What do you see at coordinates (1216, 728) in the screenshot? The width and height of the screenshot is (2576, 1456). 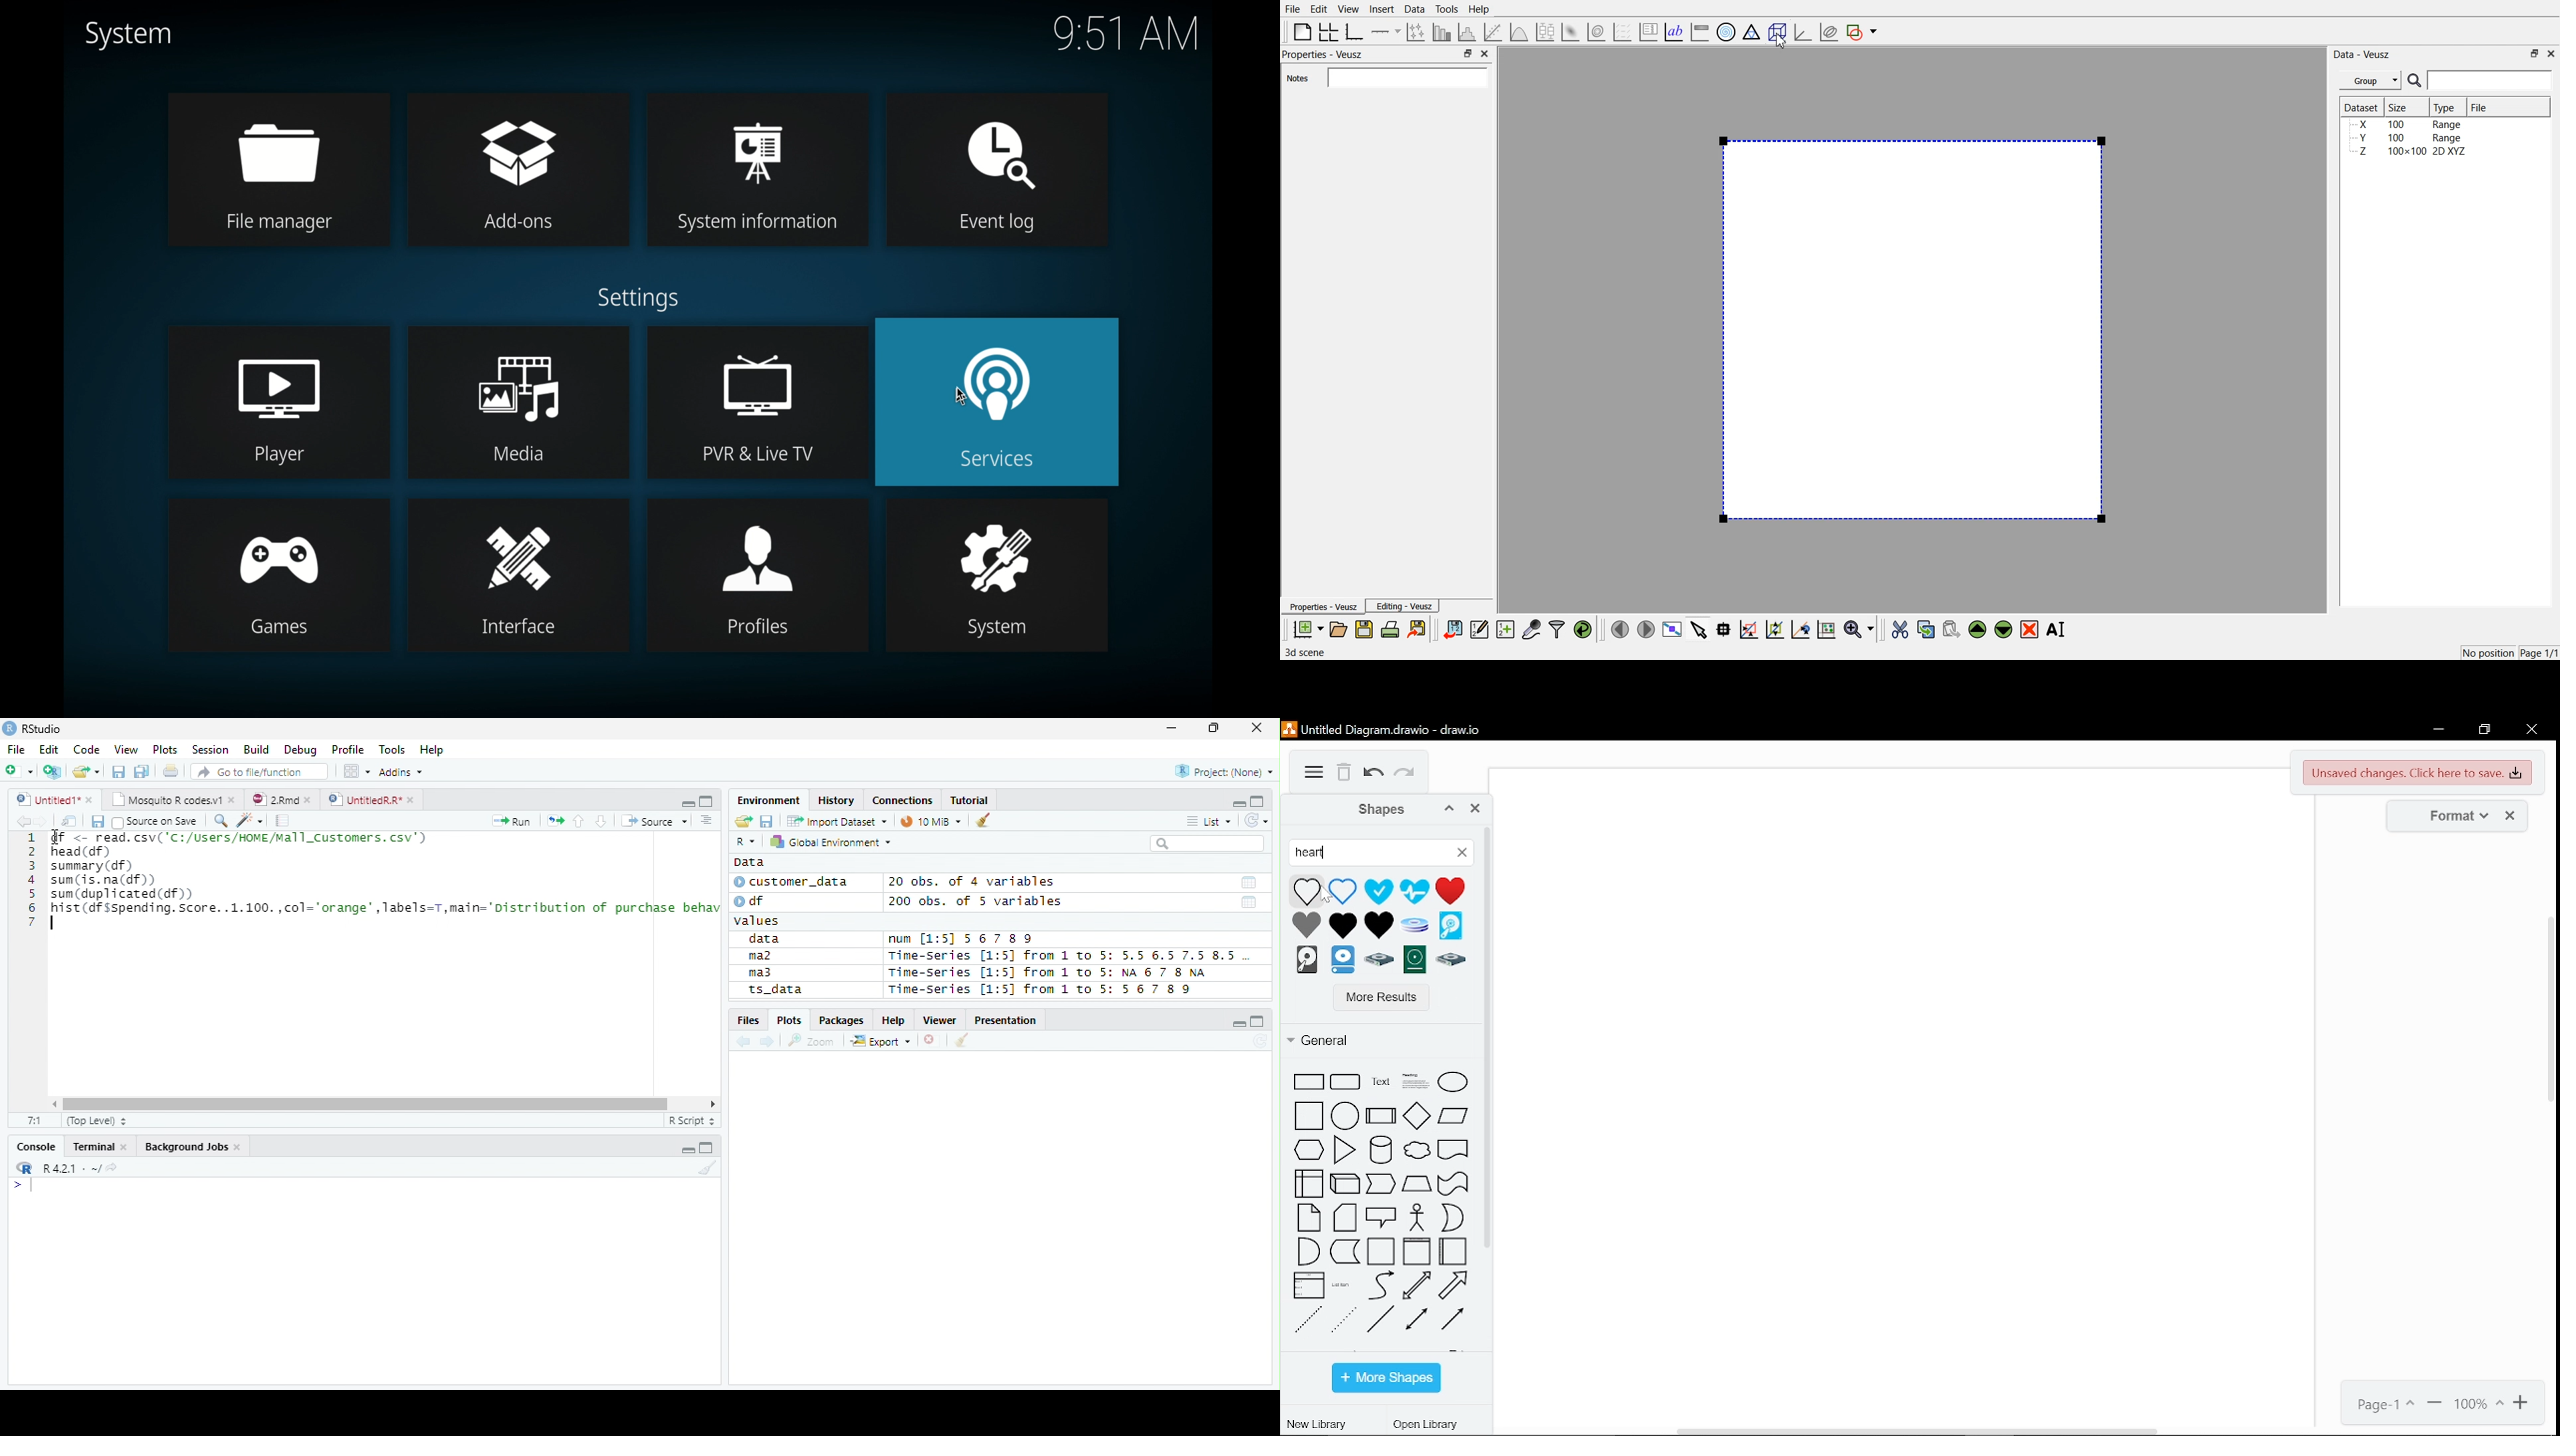 I see `Restore Down` at bounding box center [1216, 728].